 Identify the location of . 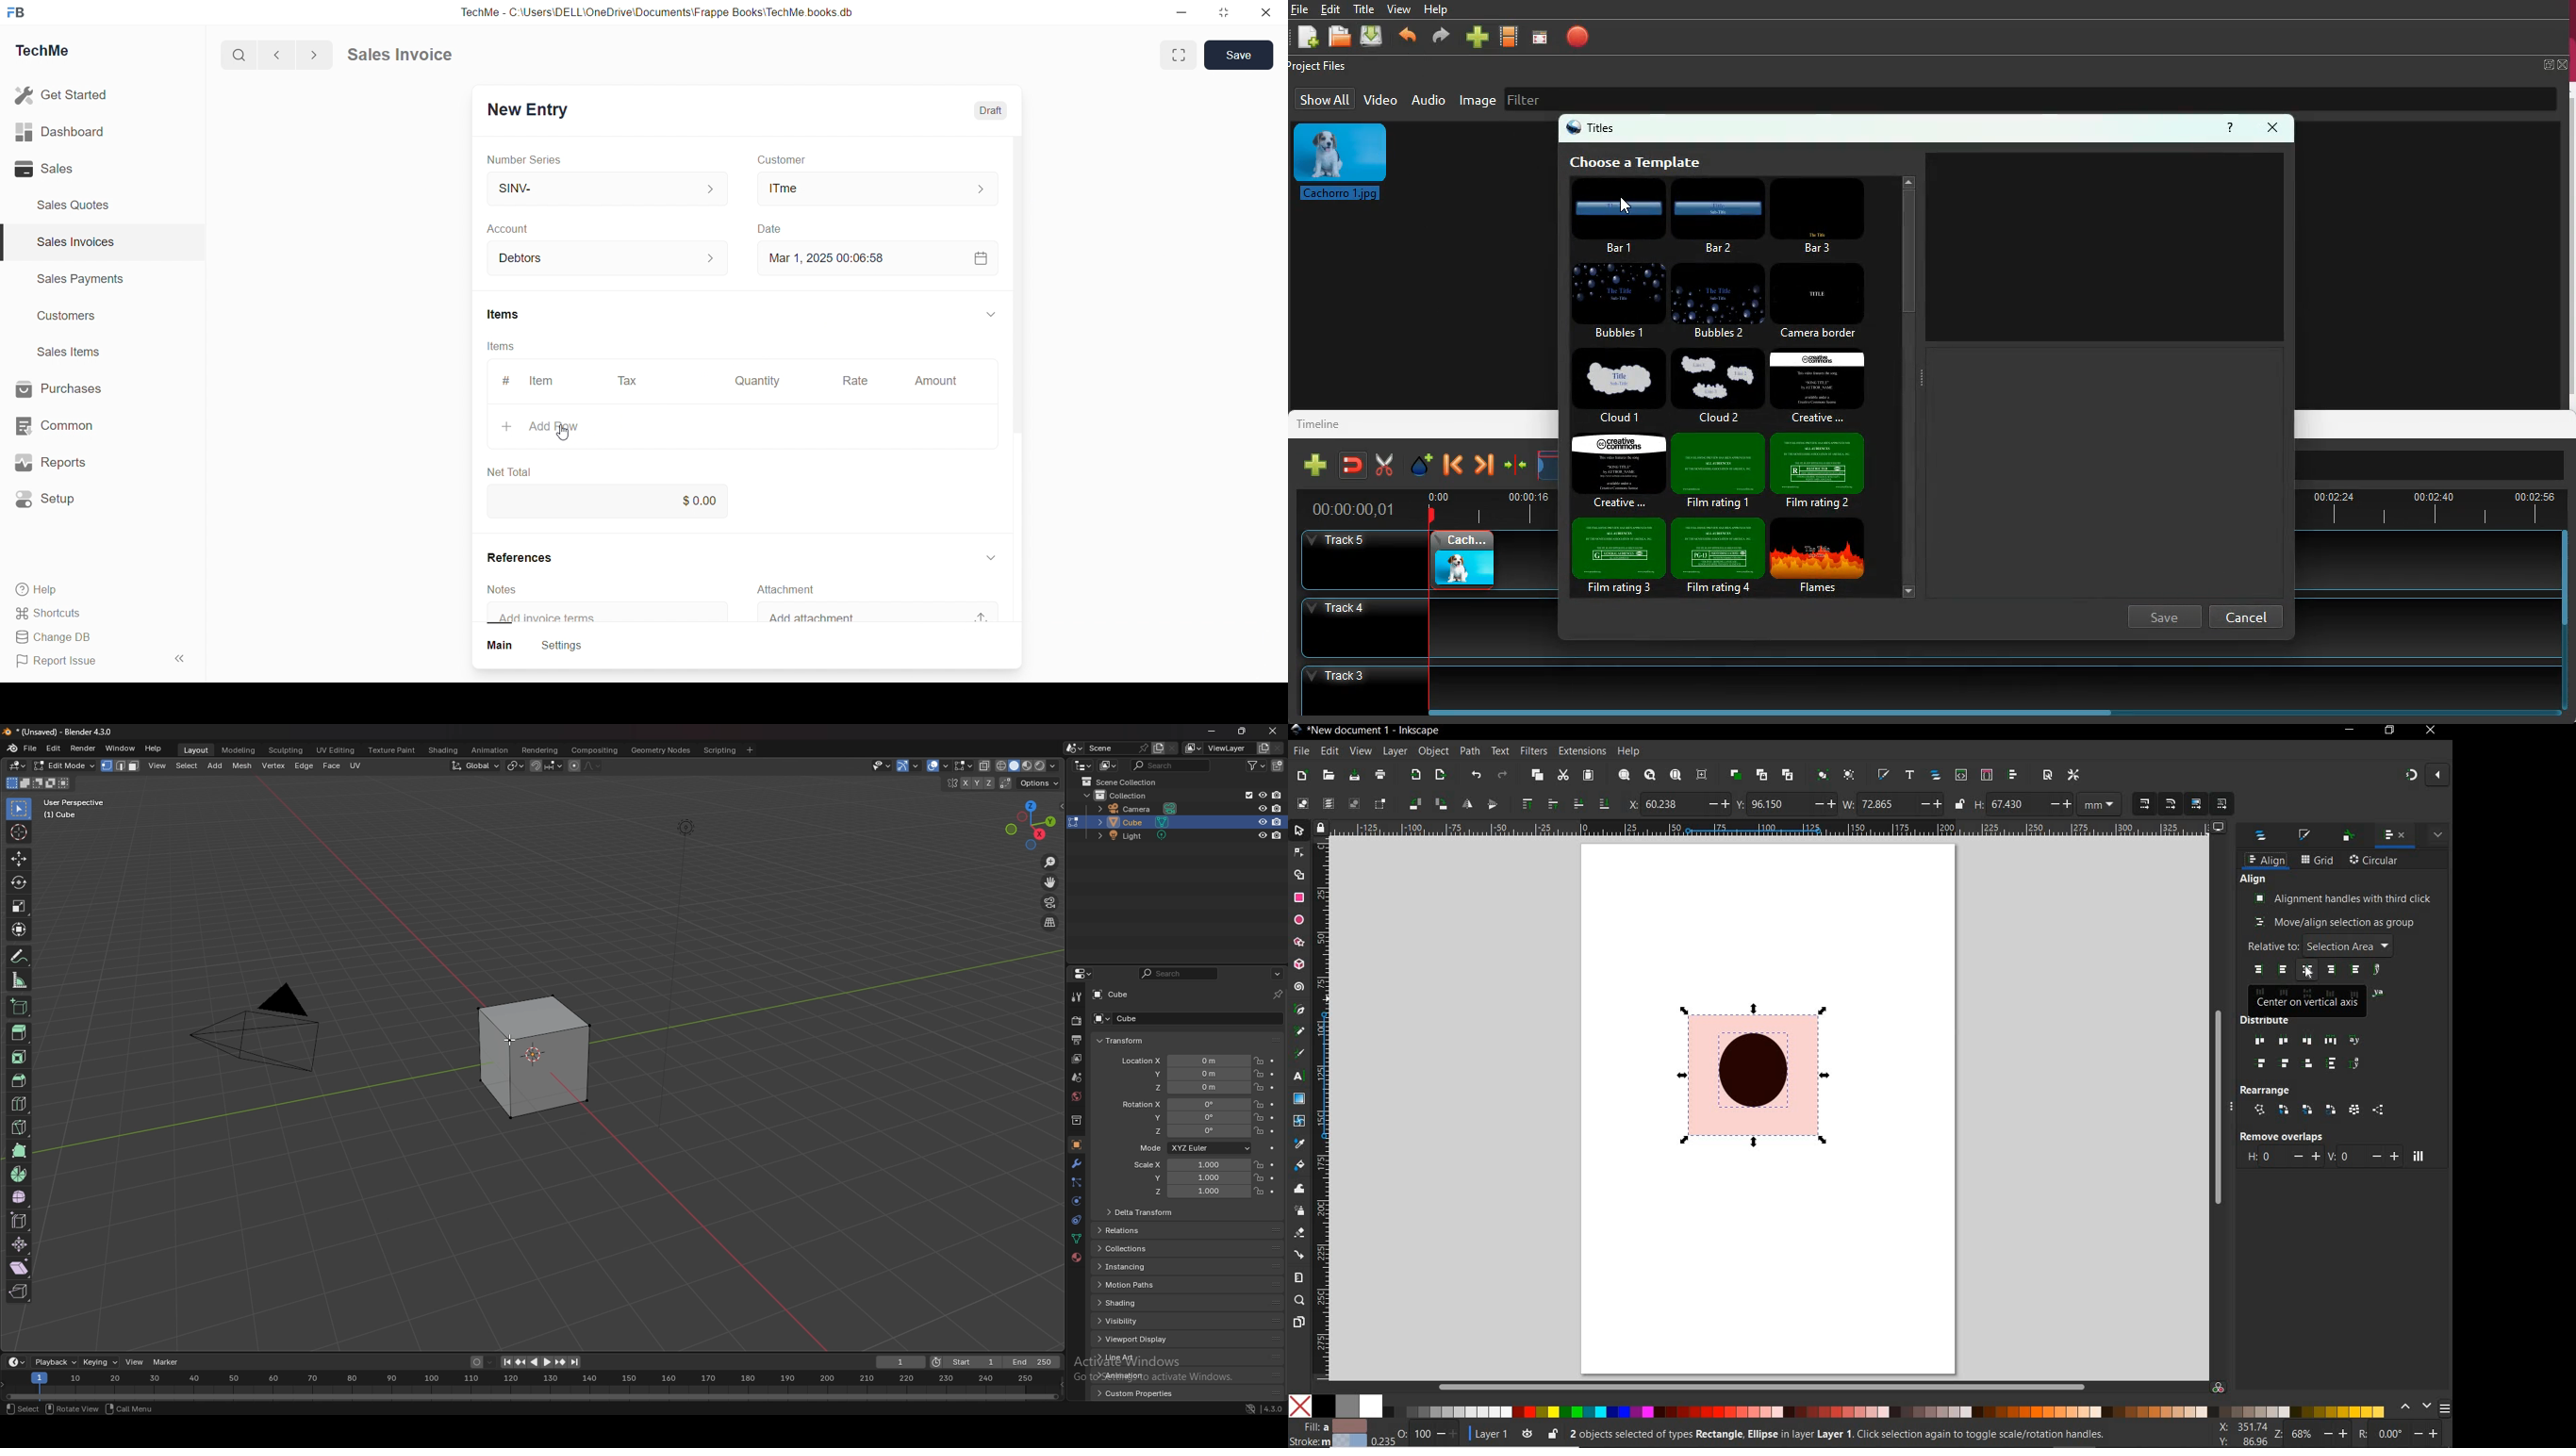
(2429, 511).